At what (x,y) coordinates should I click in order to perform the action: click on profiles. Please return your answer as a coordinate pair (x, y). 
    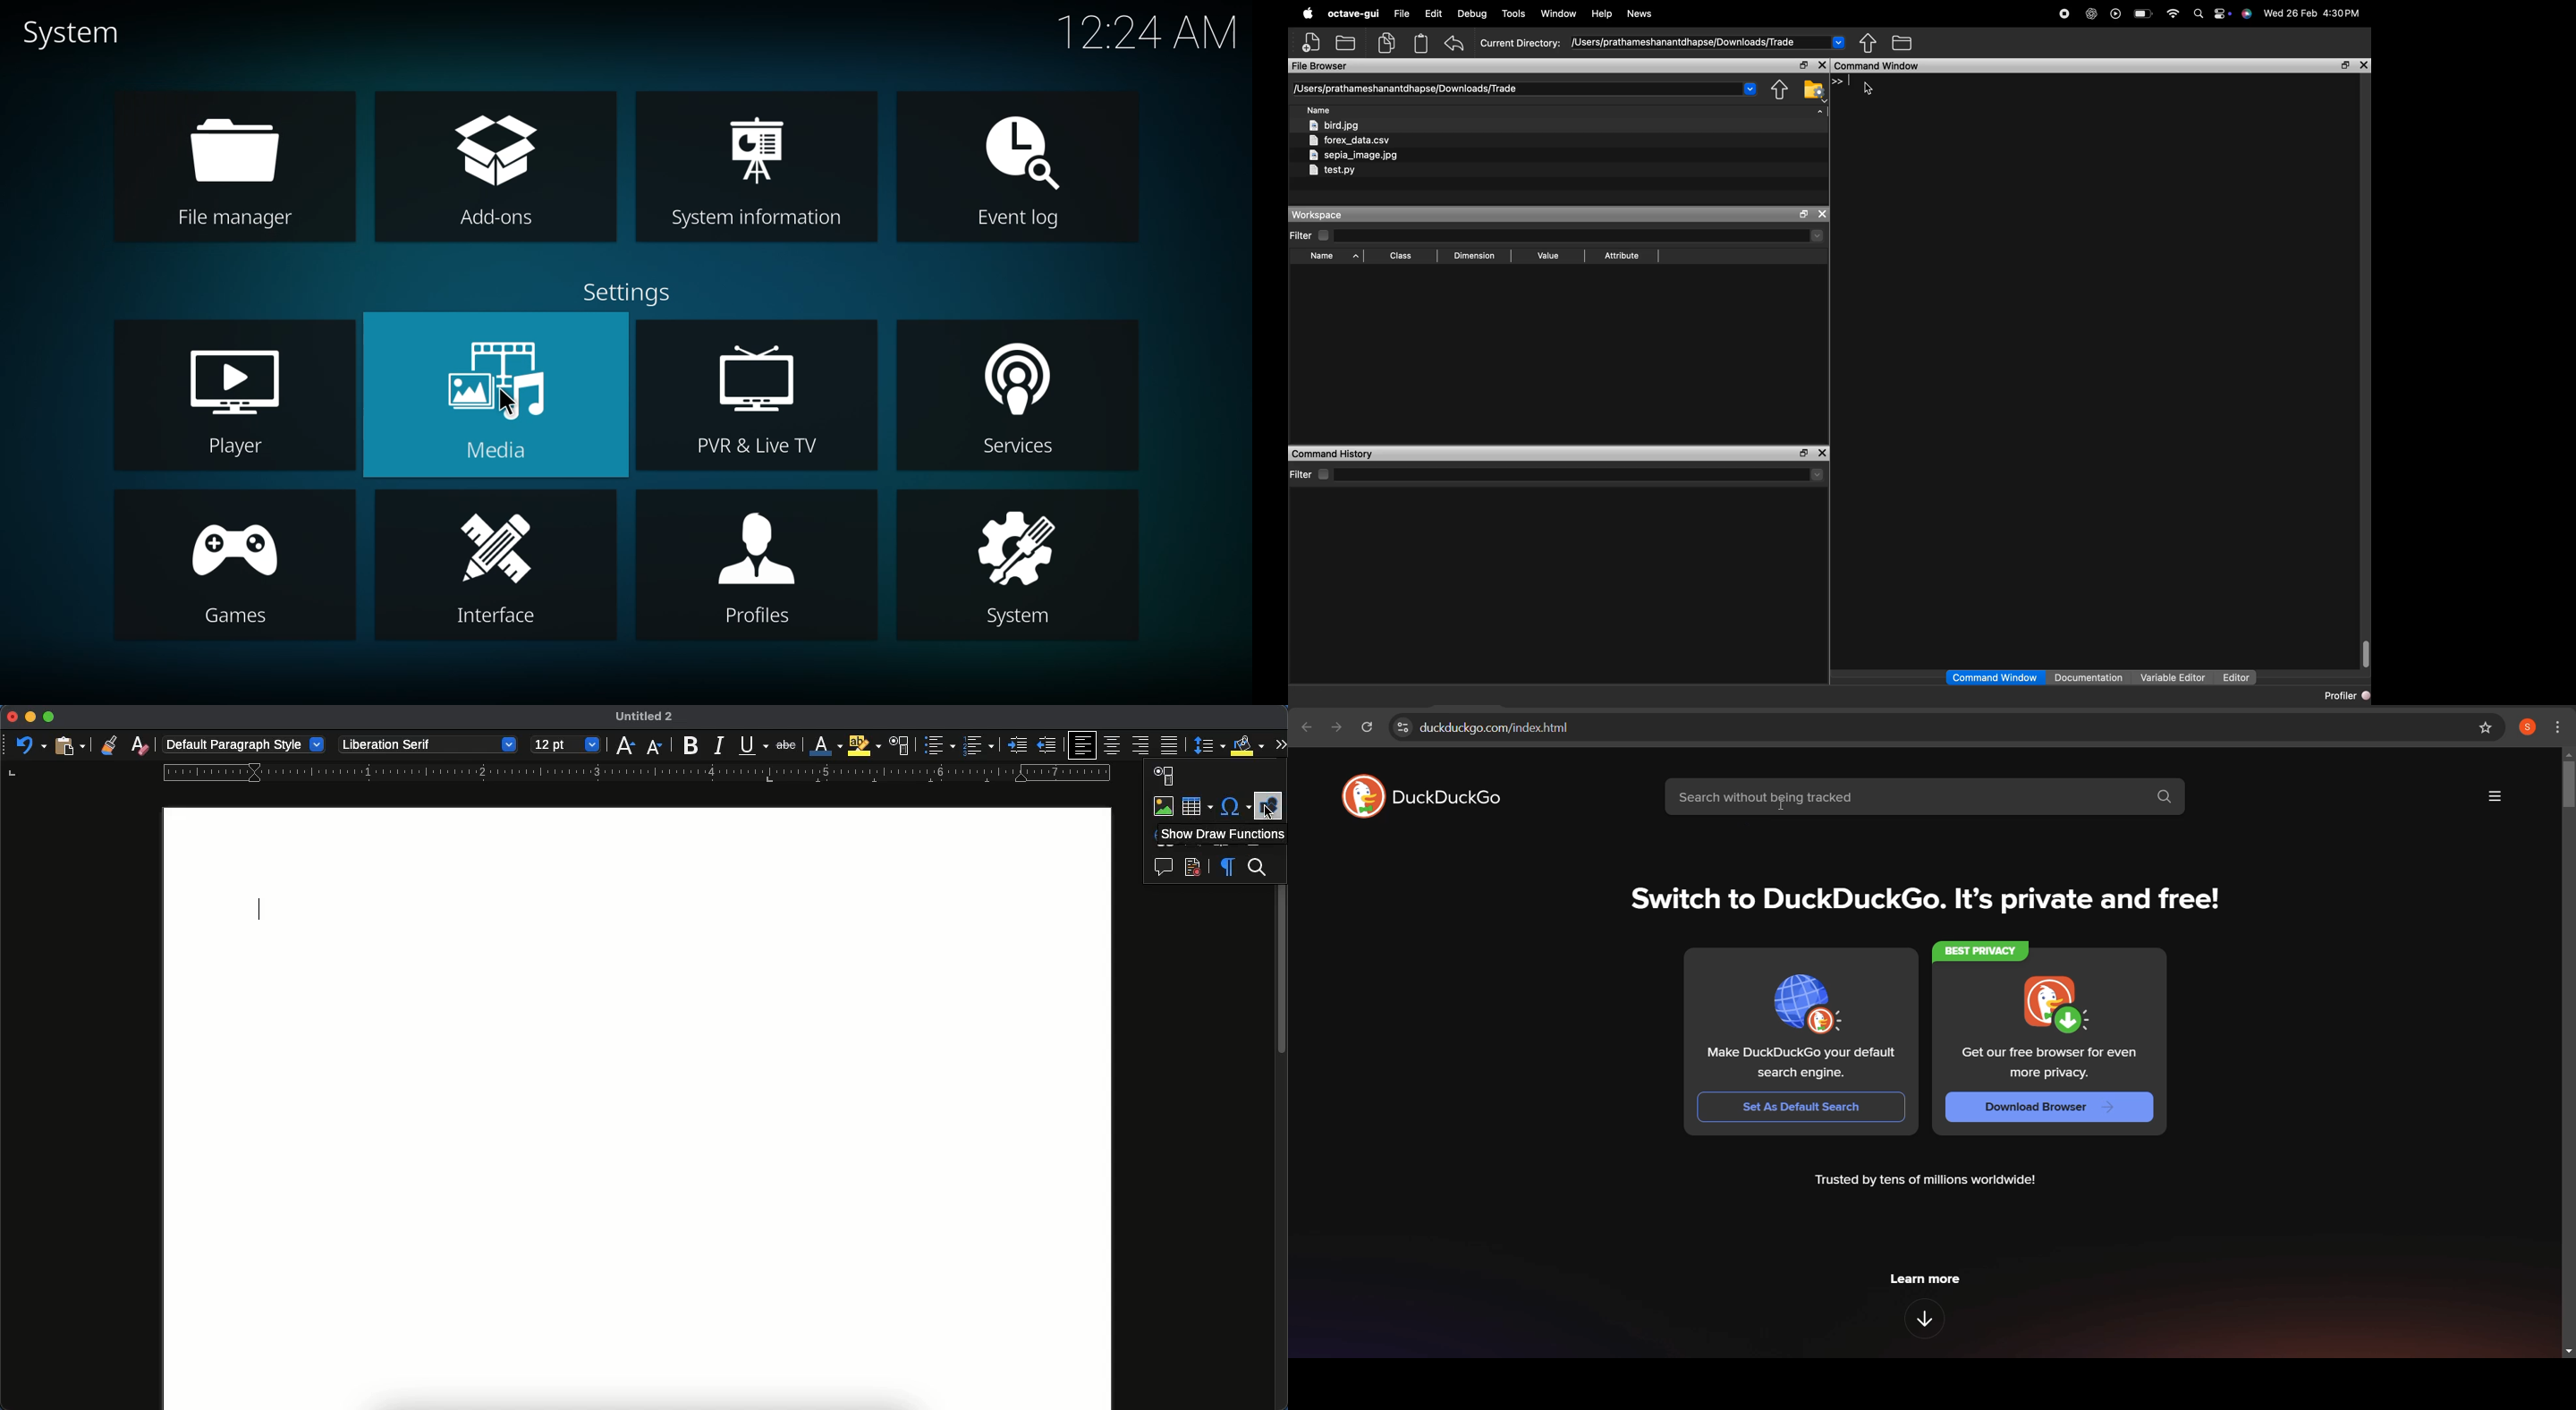
    Looking at the image, I should click on (758, 567).